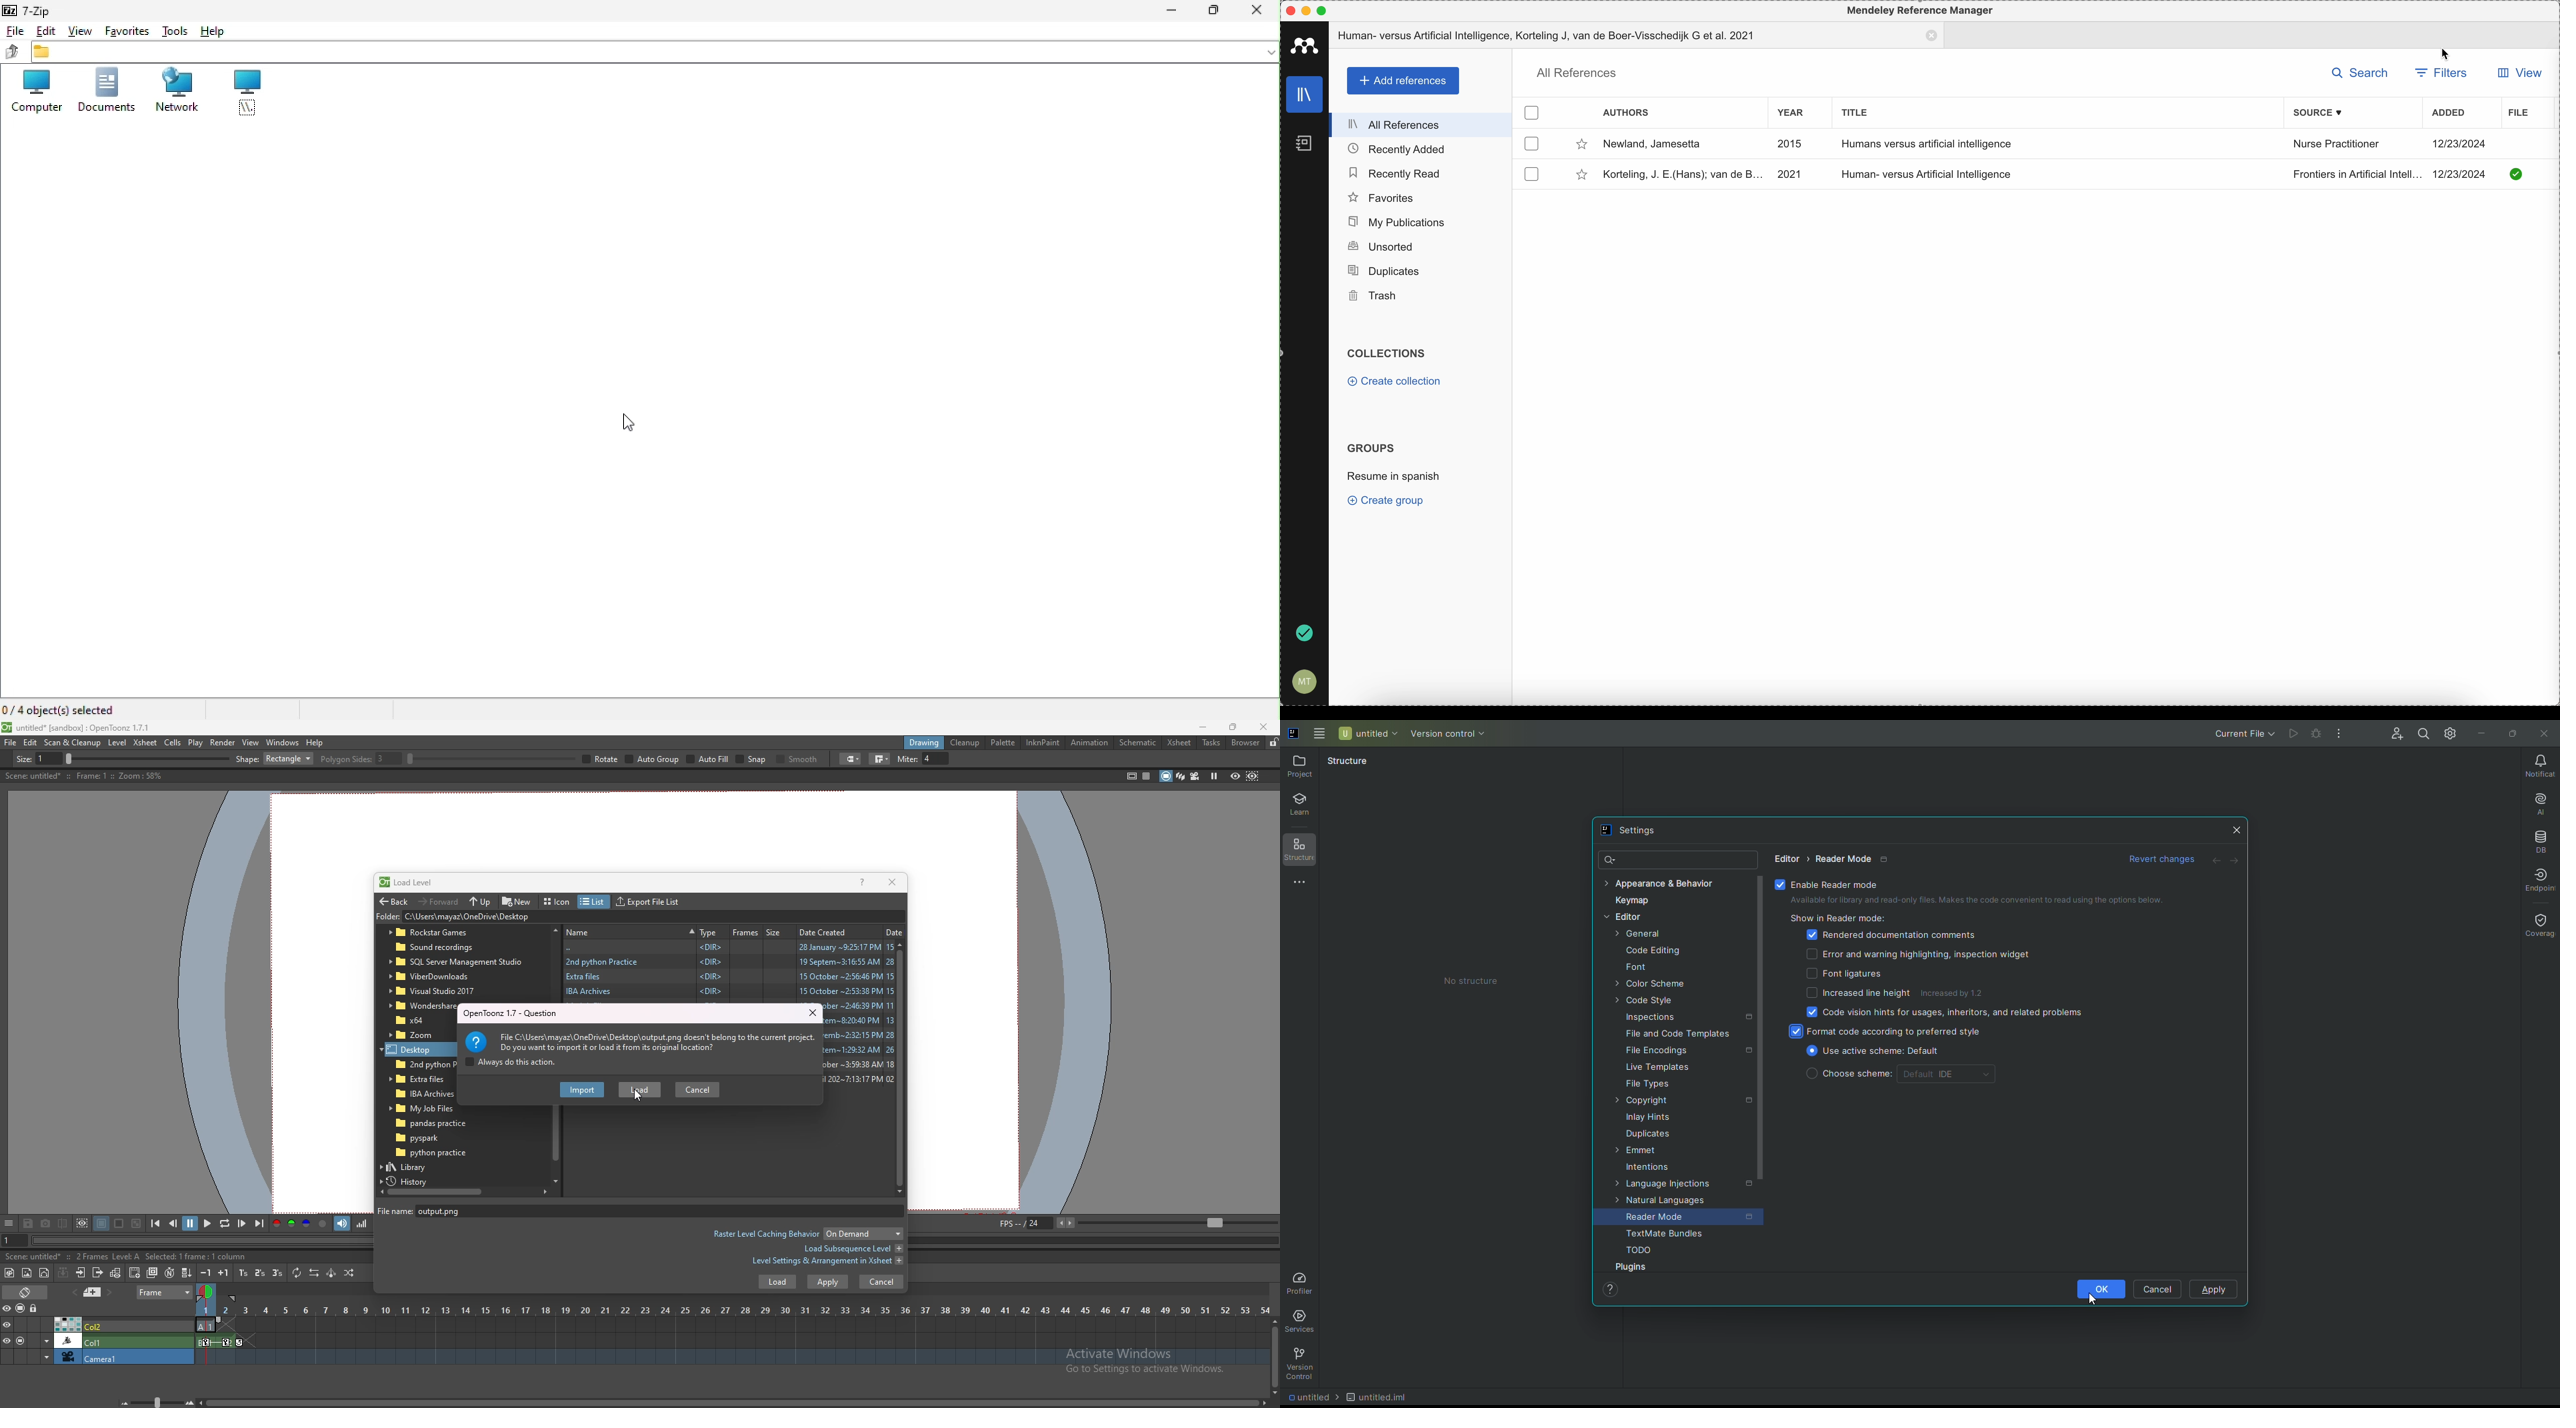 This screenshot has height=1428, width=2576. Describe the element at coordinates (1091, 743) in the screenshot. I see `animation` at that location.